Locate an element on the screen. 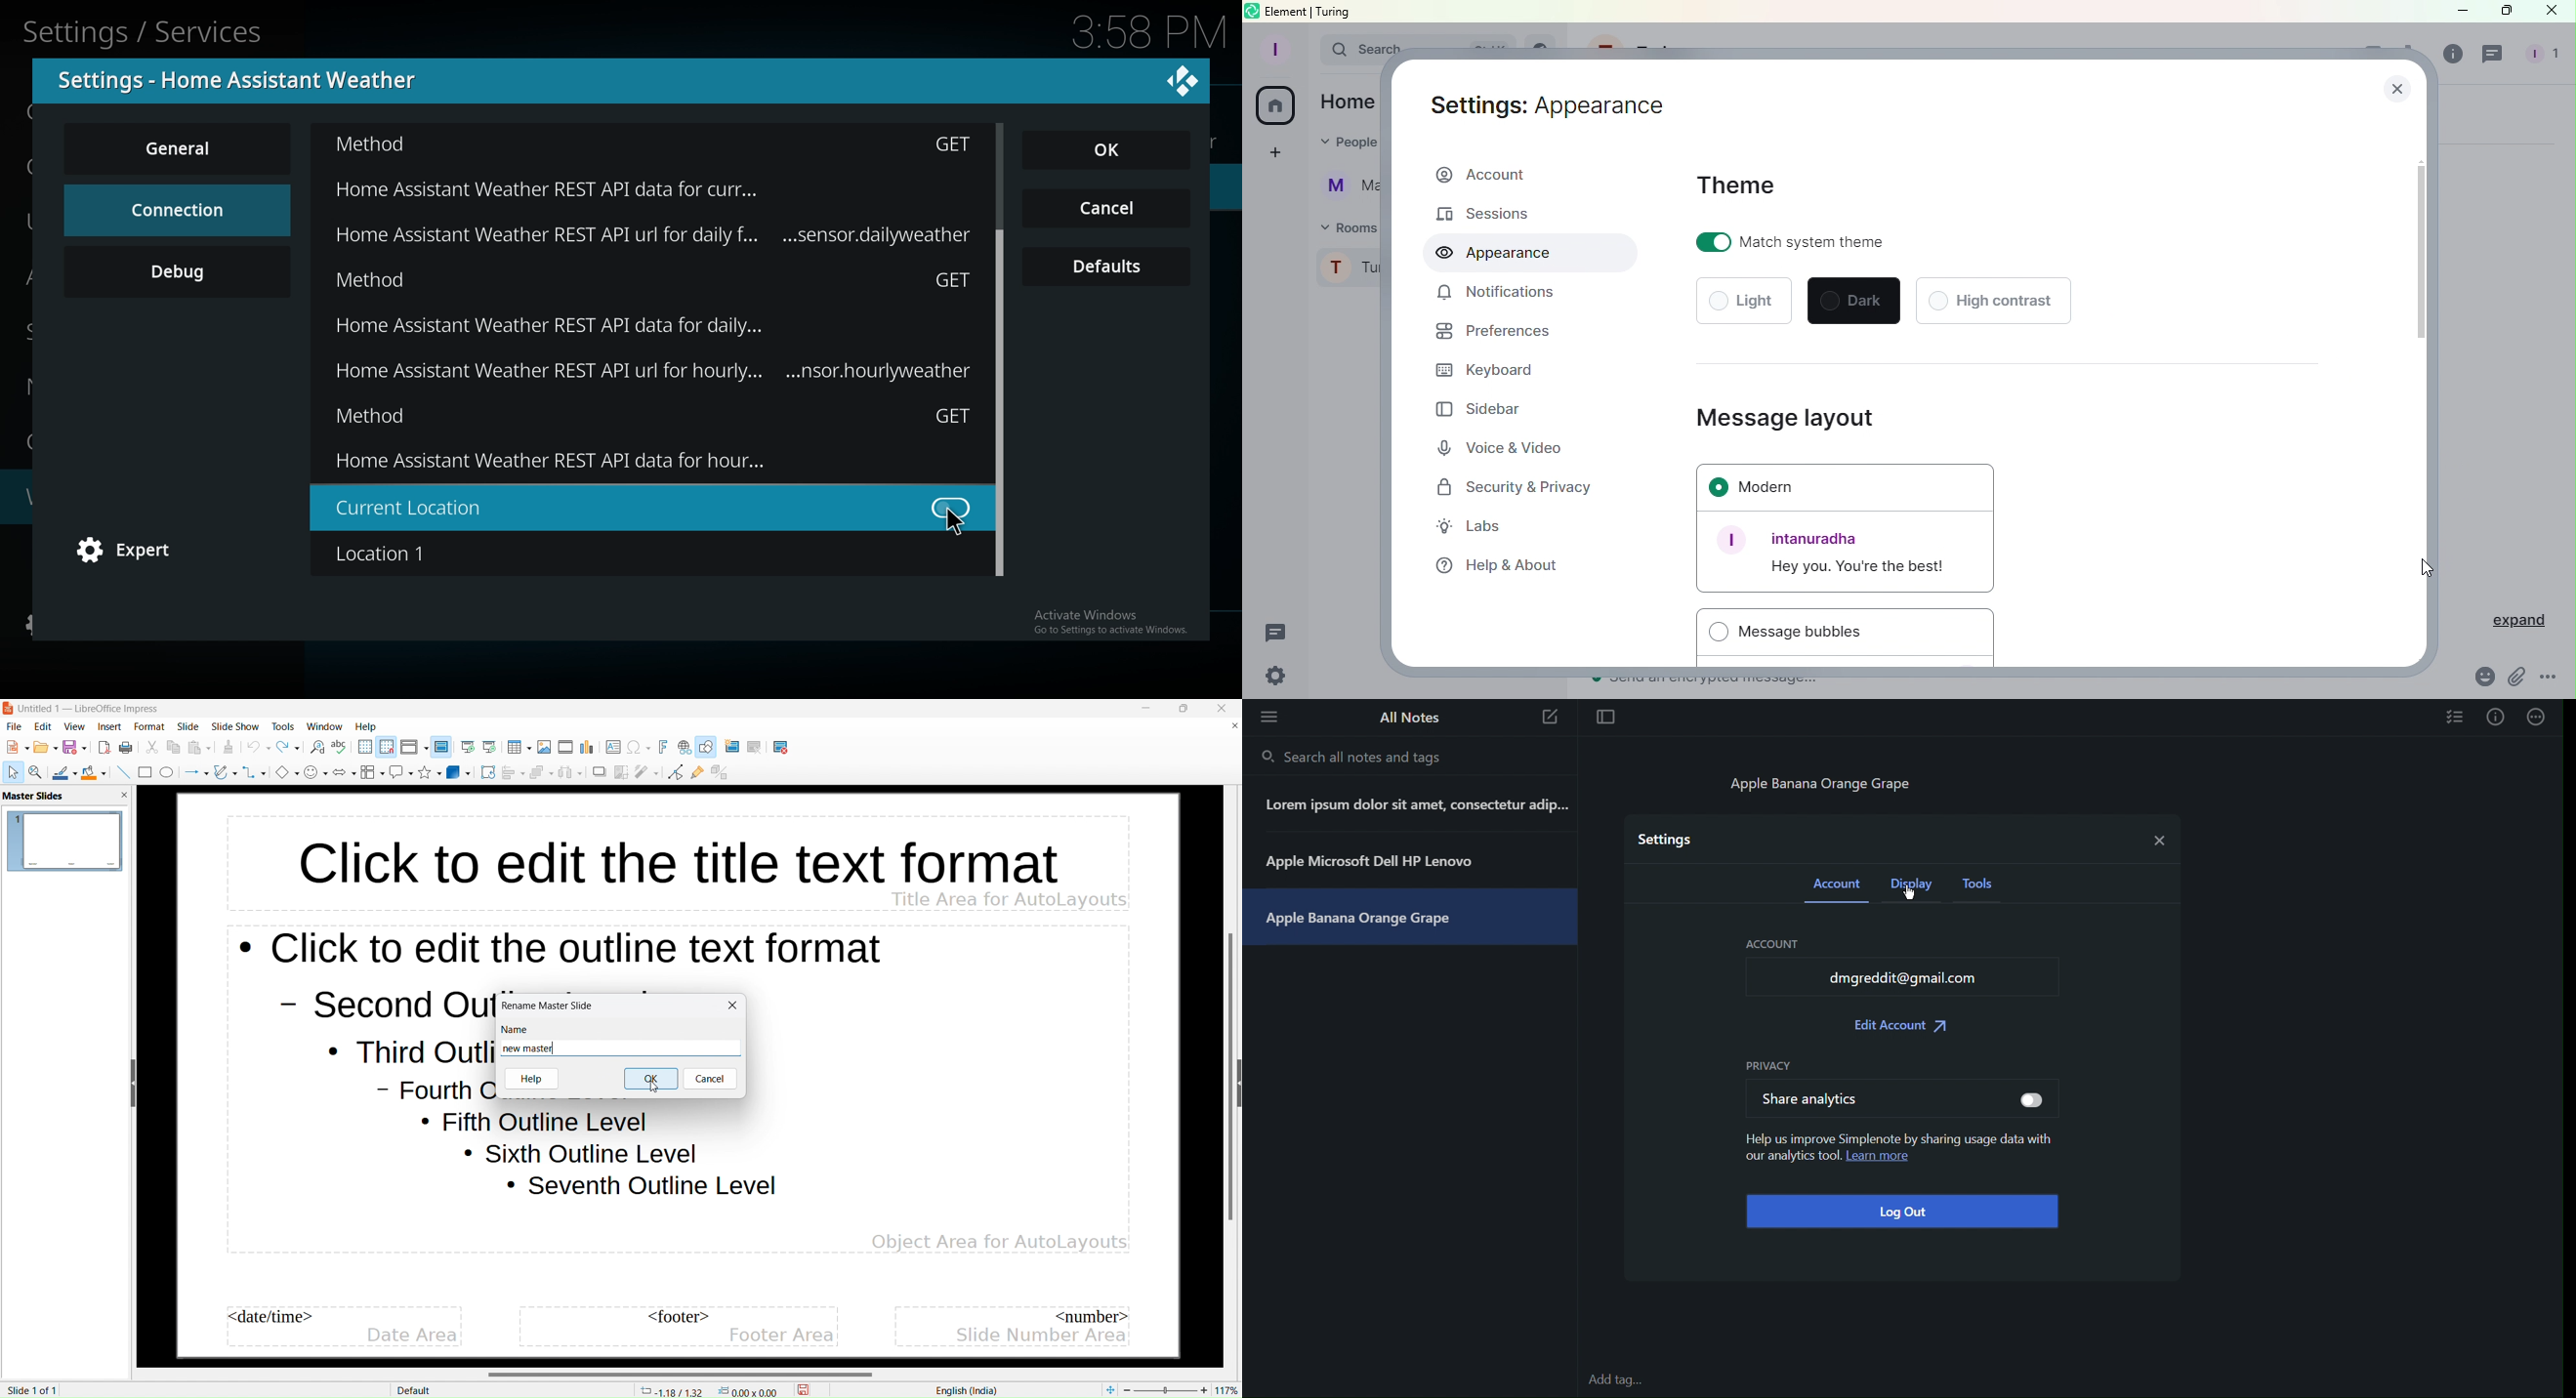  master slide is located at coordinates (442, 747).